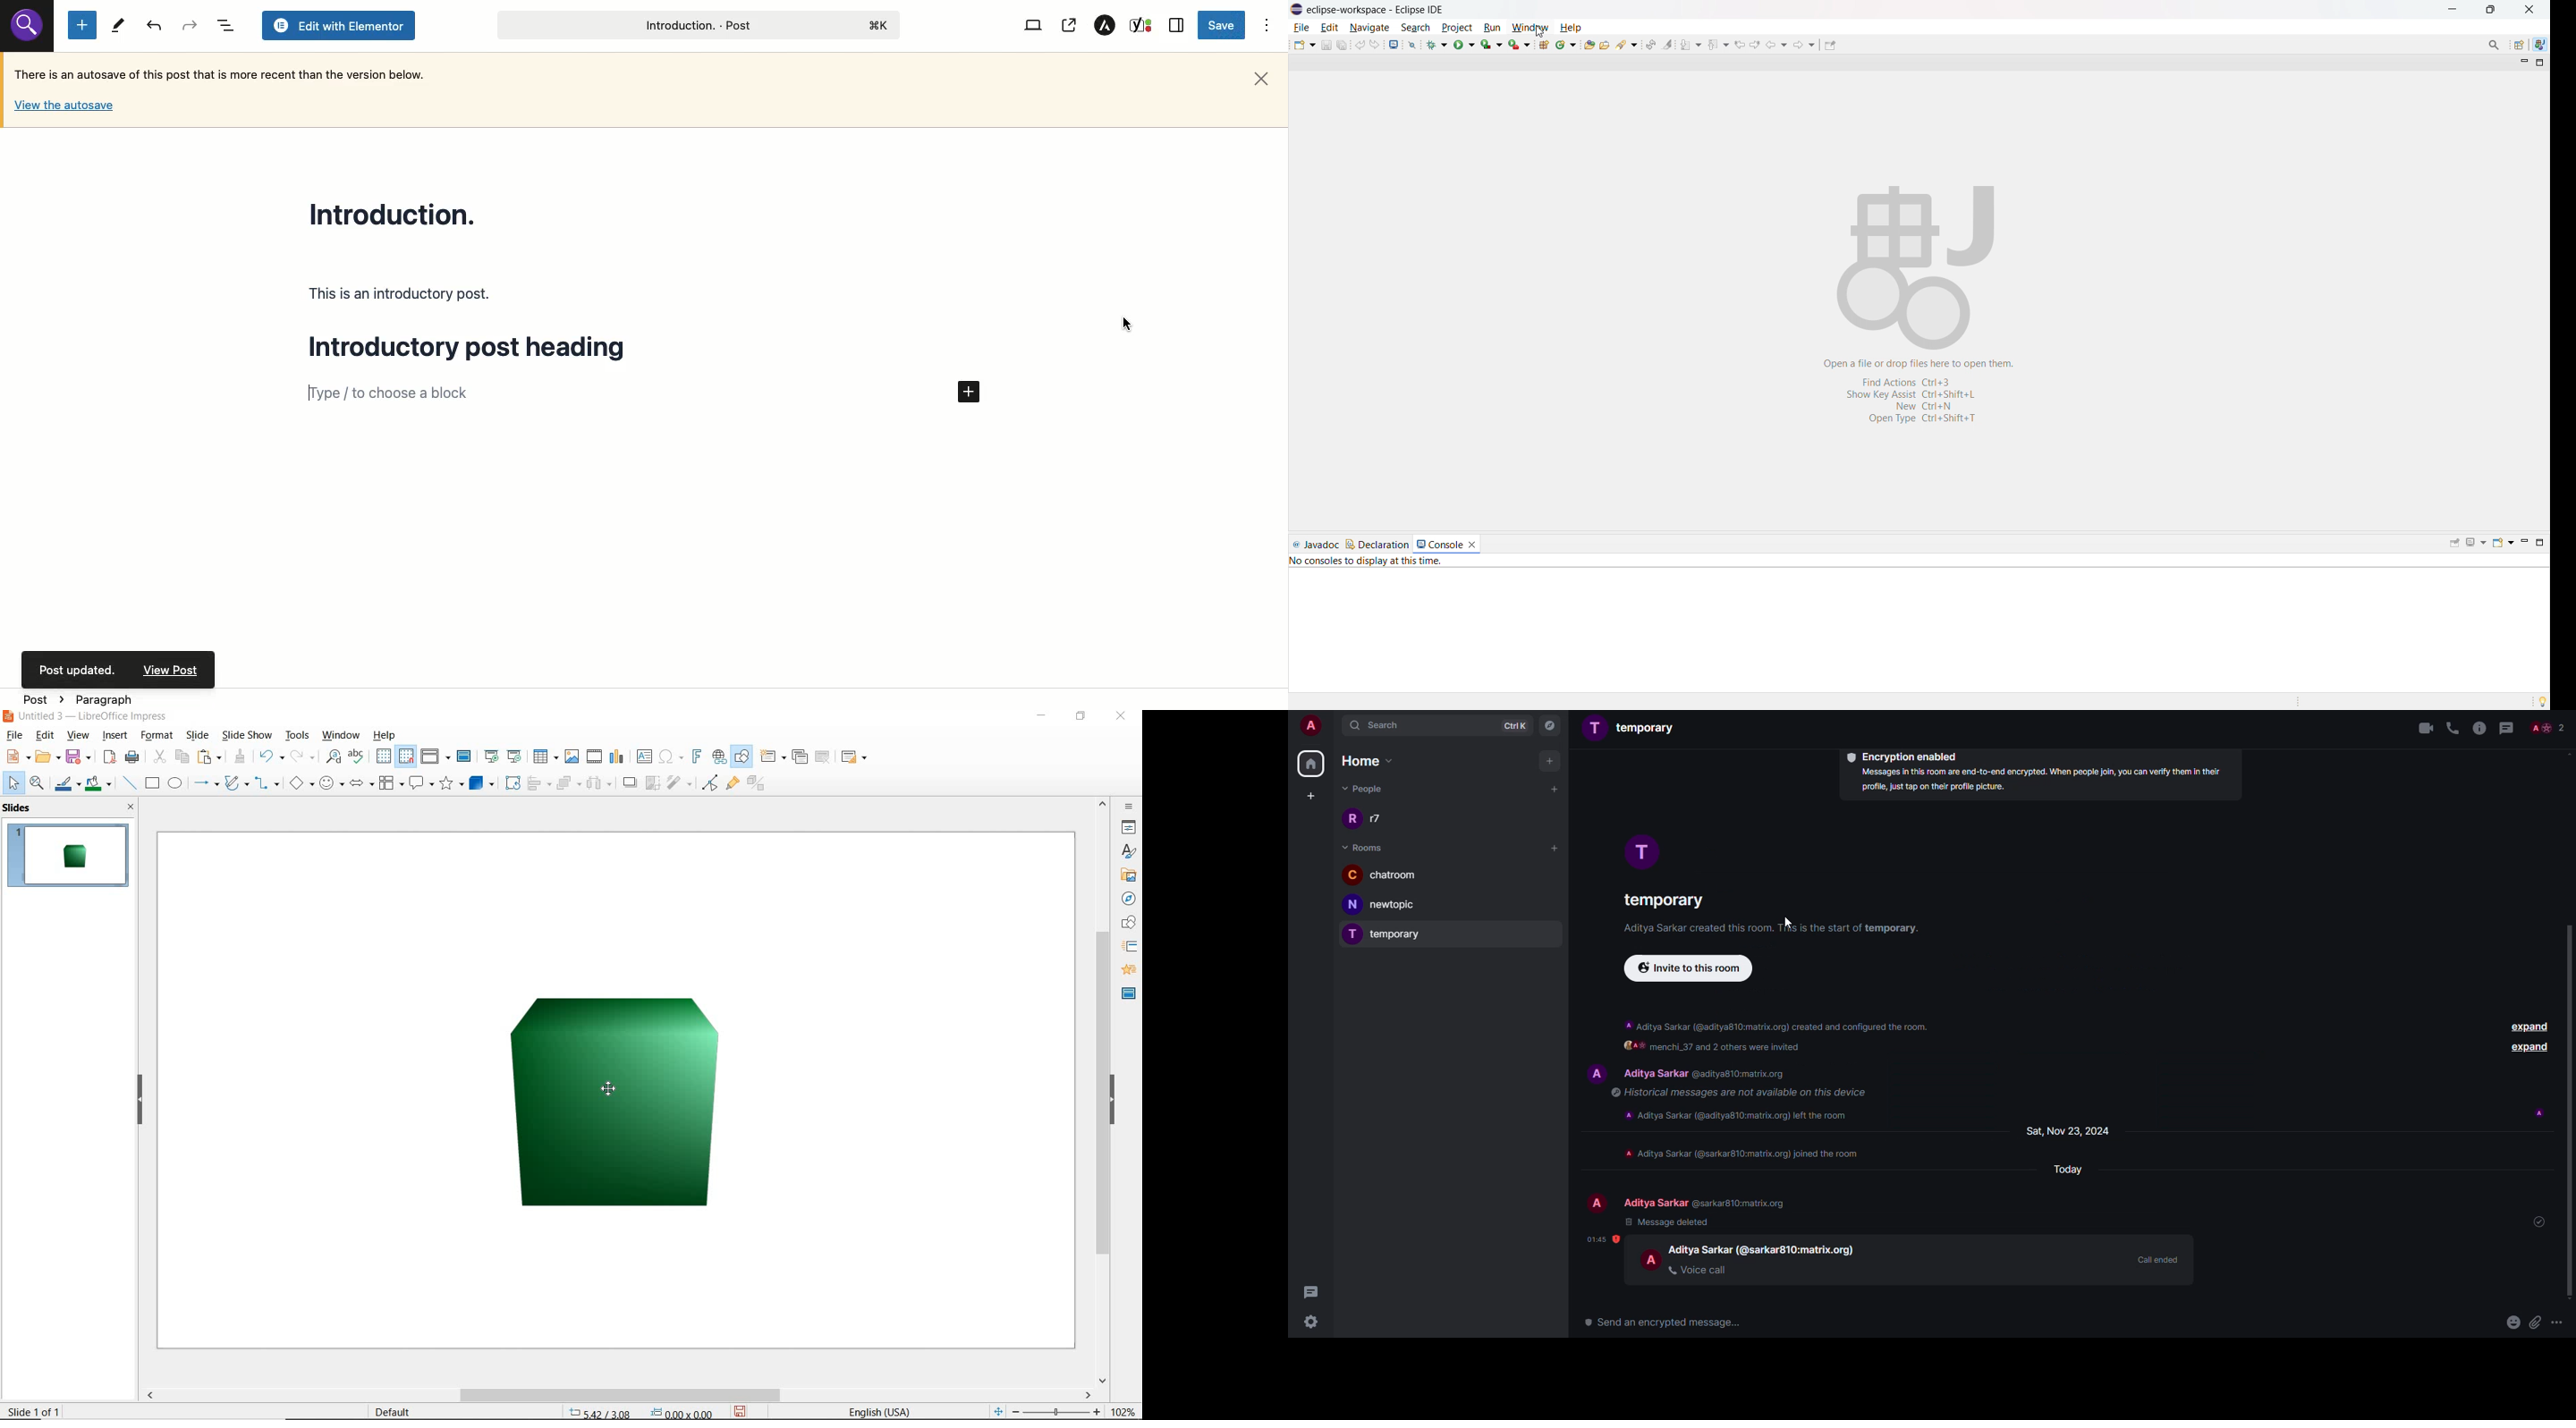 The image size is (2576, 1428). Describe the element at coordinates (338, 26) in the screenshot. I see `Edit with elementor` at that location.